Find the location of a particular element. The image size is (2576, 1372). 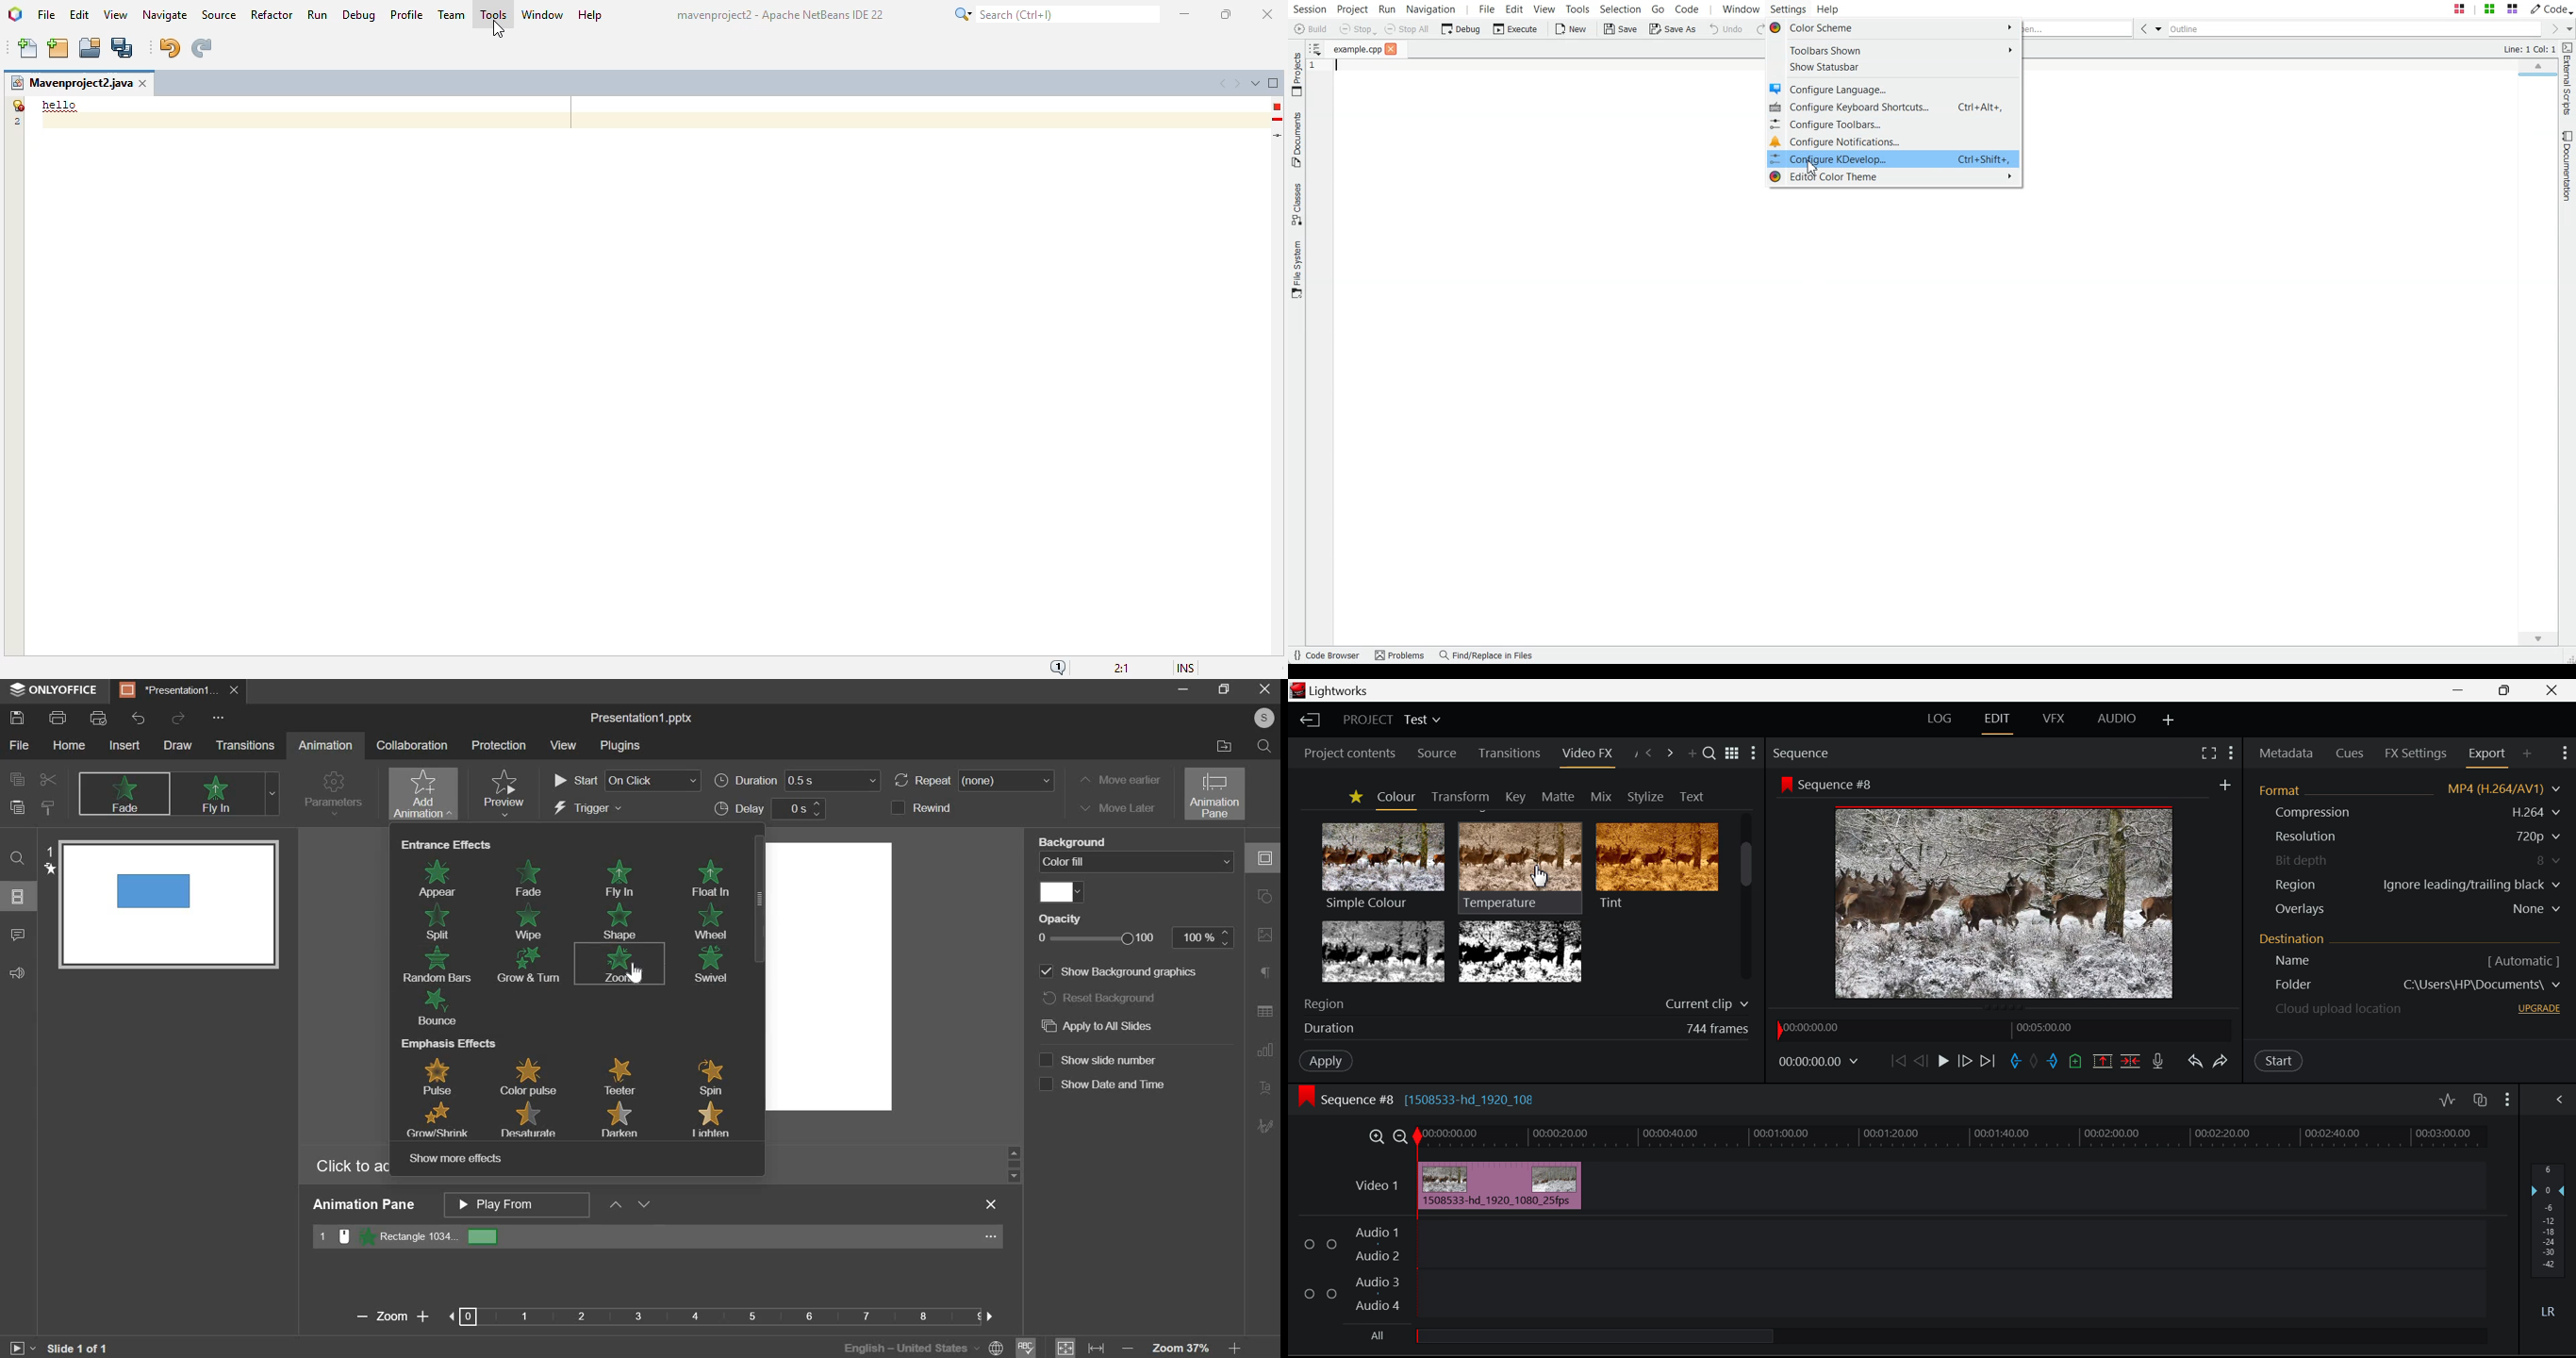

Save is located at coordinates (1621, 30).